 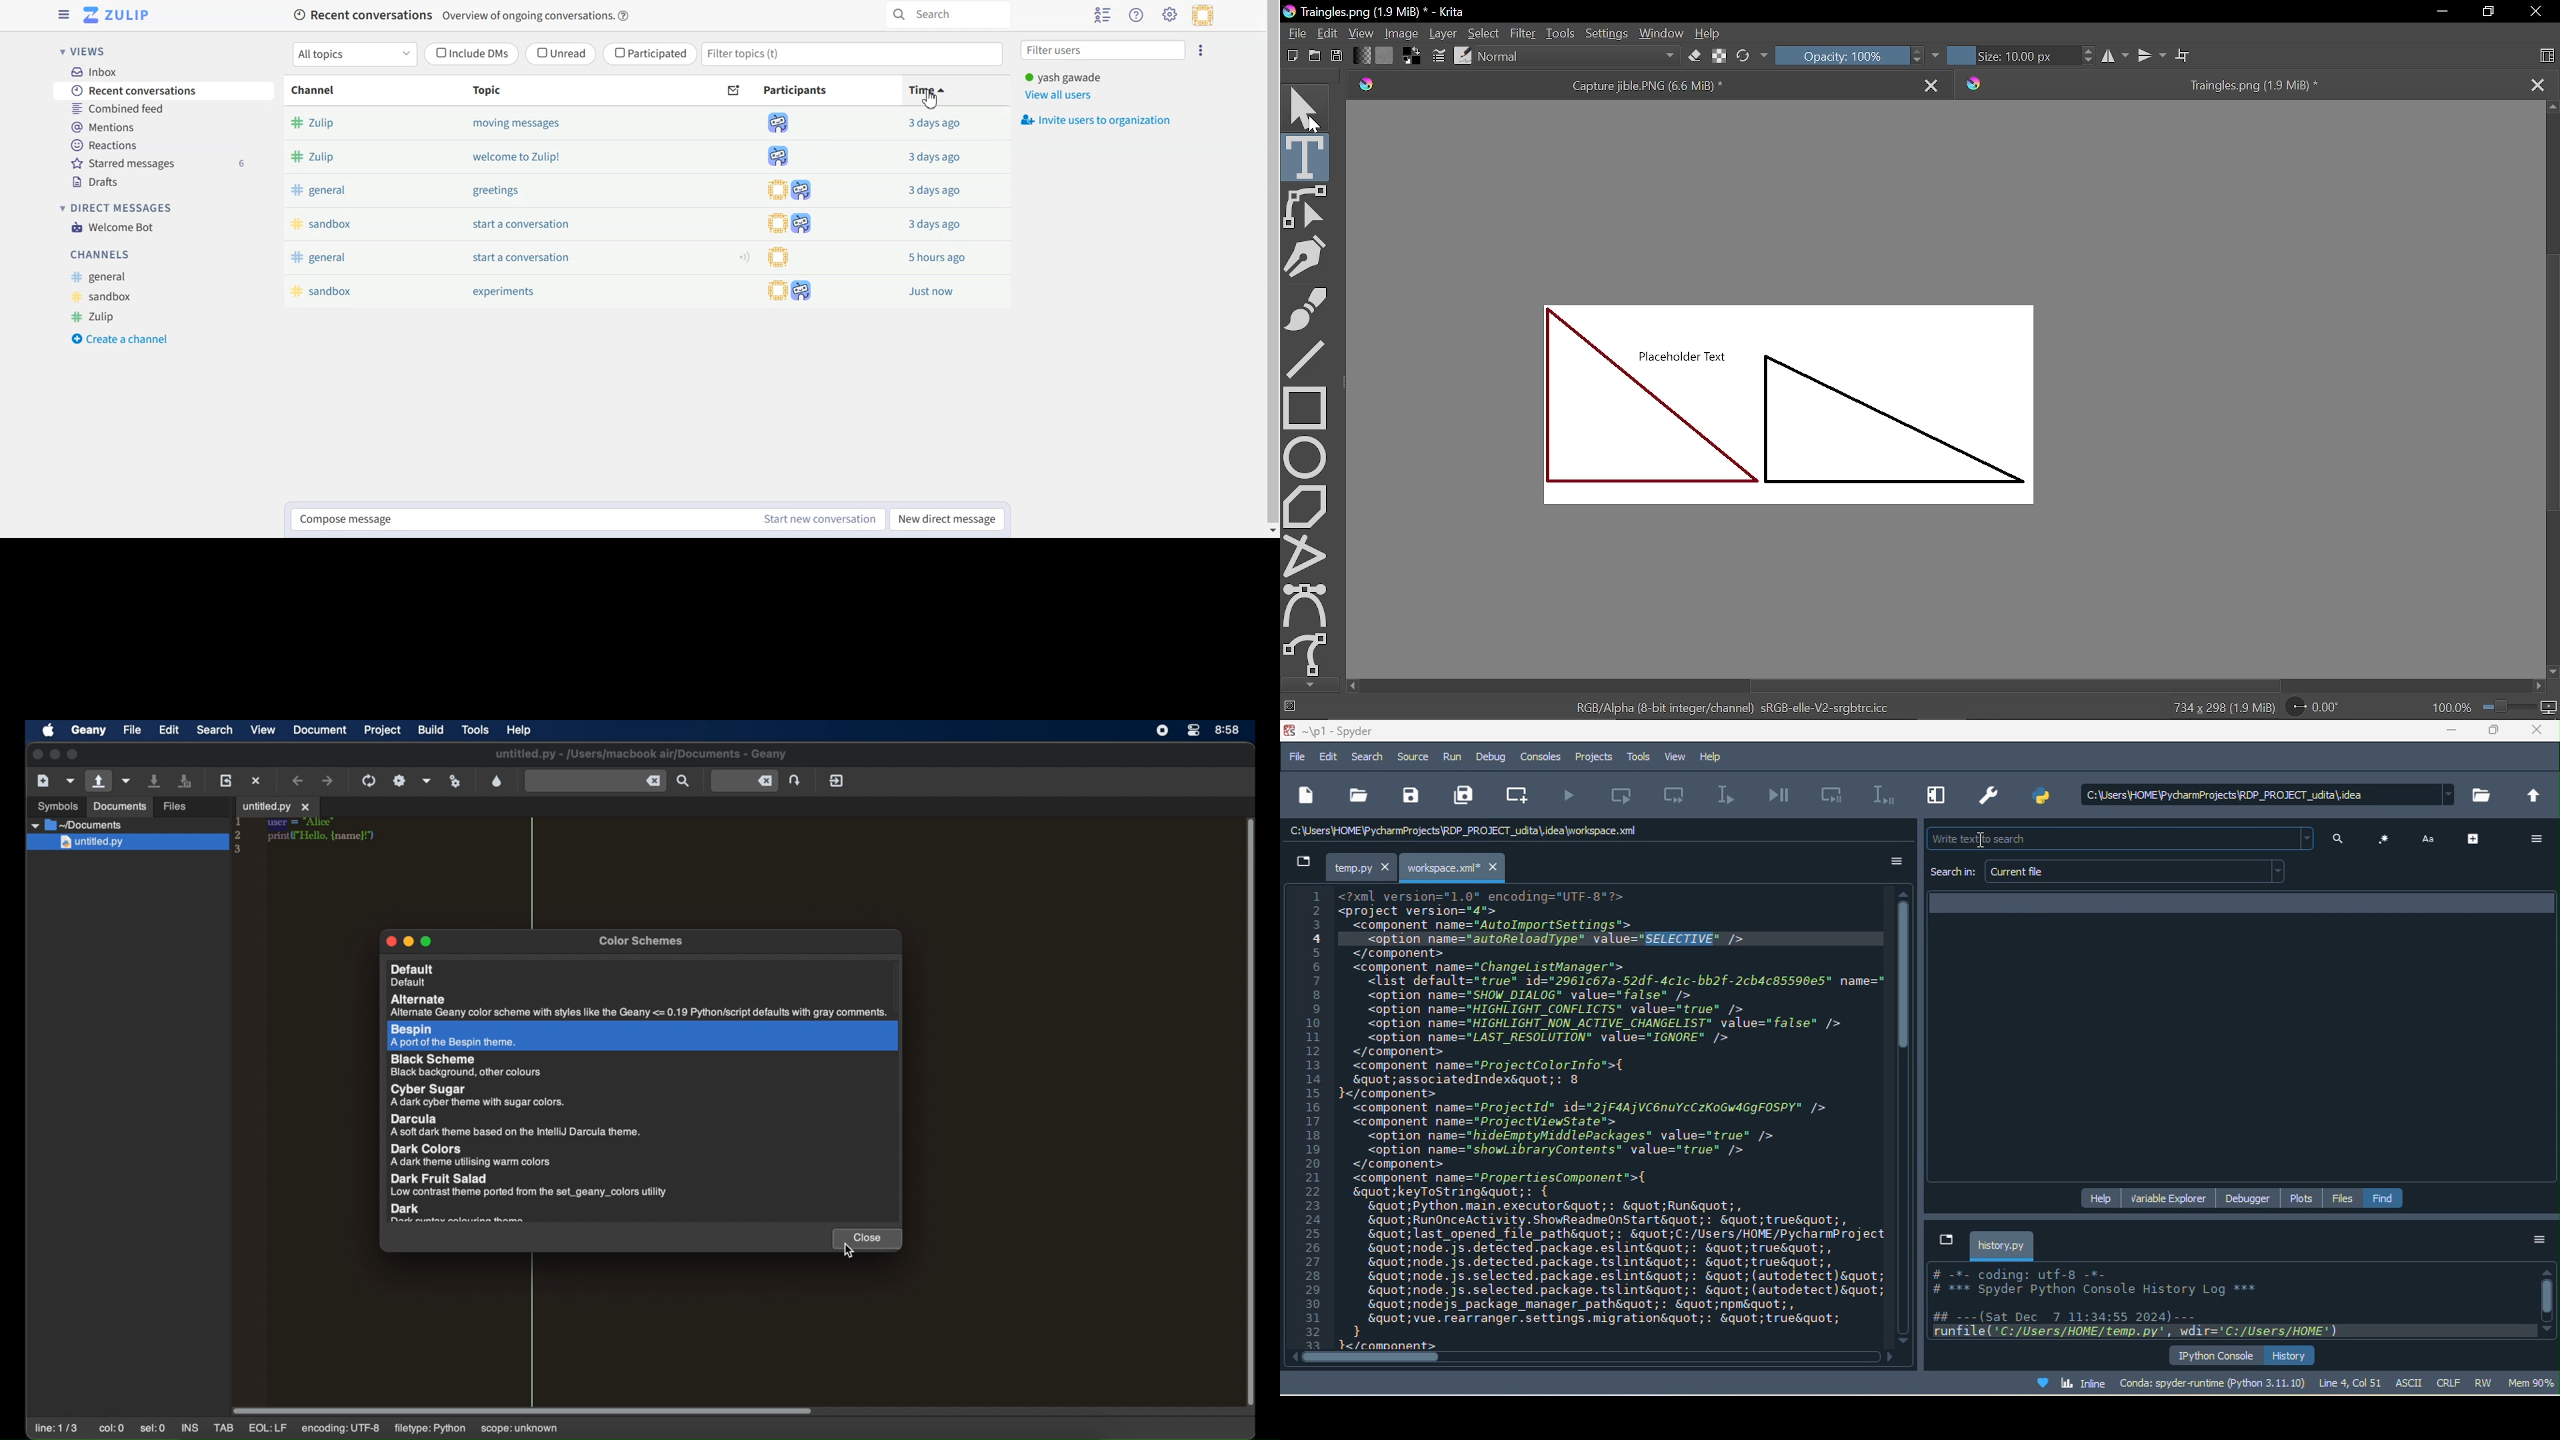 I want to click on option, so click(x=1887, y=861).